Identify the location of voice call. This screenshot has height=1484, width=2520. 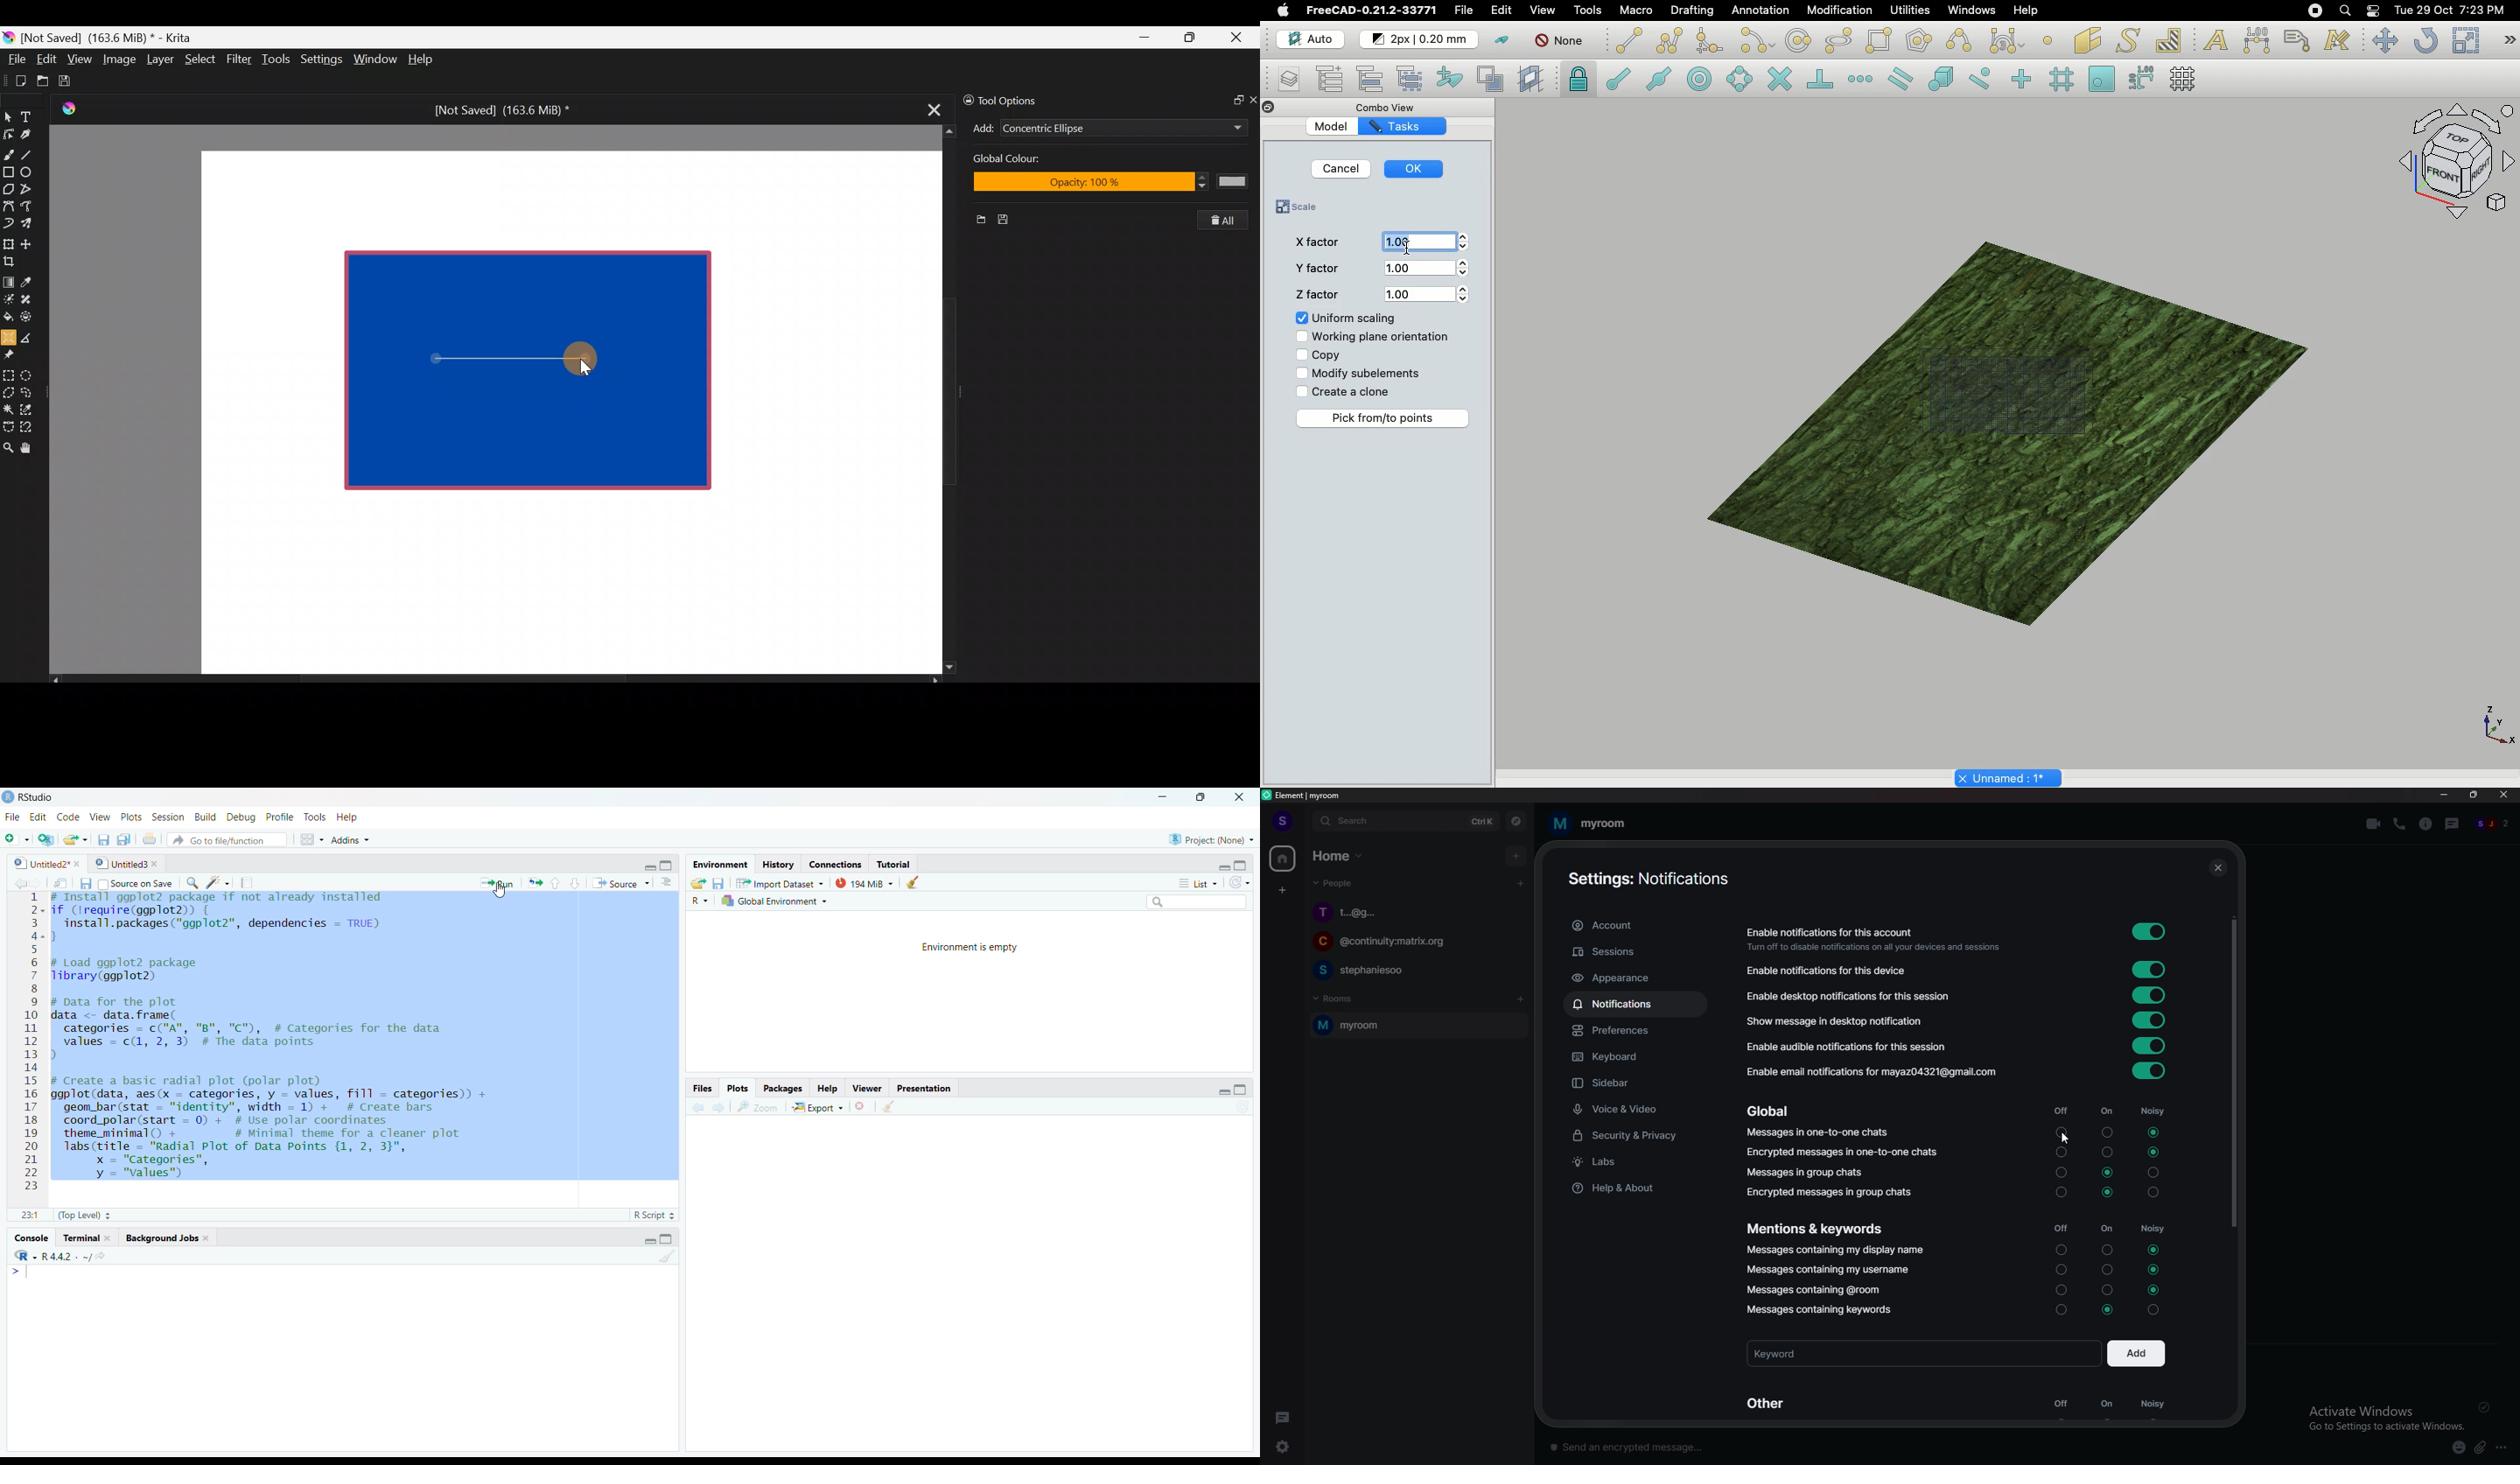
(2399, 824).